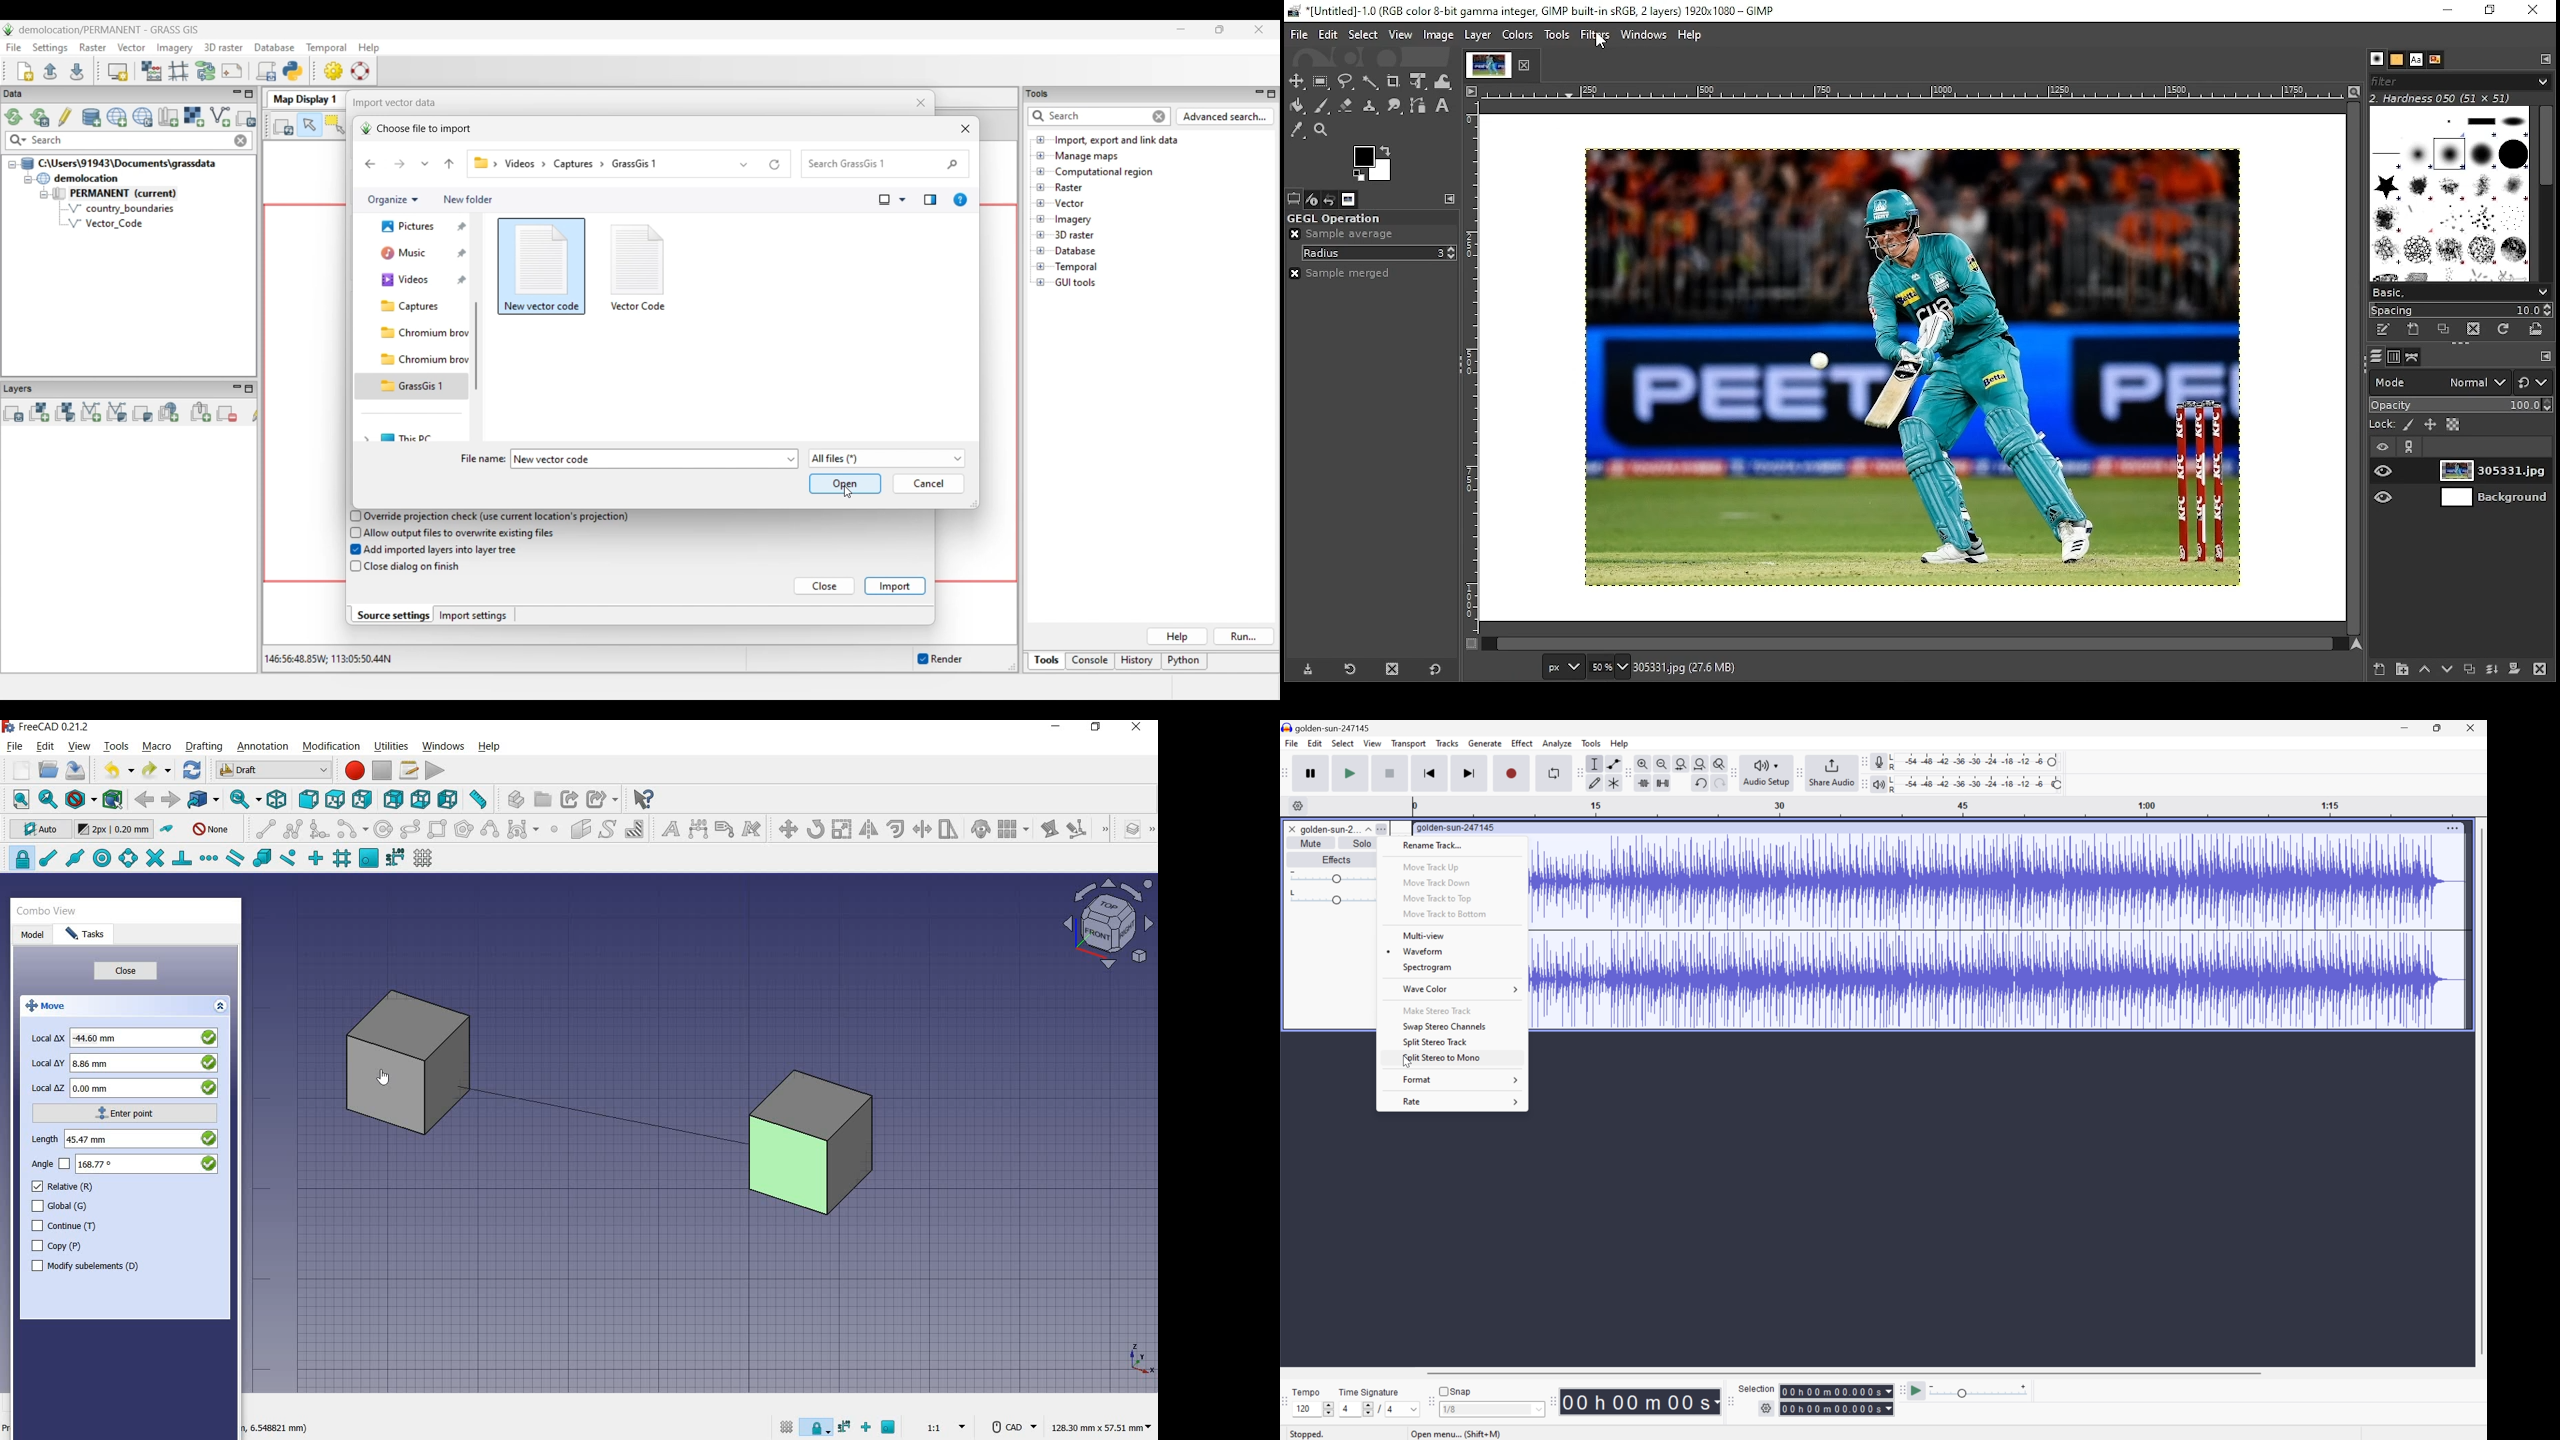 This screenshot has height=1456, width=2576. What do you see at coordinates (1433, 1400) in the screenshot?
I see `Audacity Snapping toolbar` at bounding box center [1433, 1400].